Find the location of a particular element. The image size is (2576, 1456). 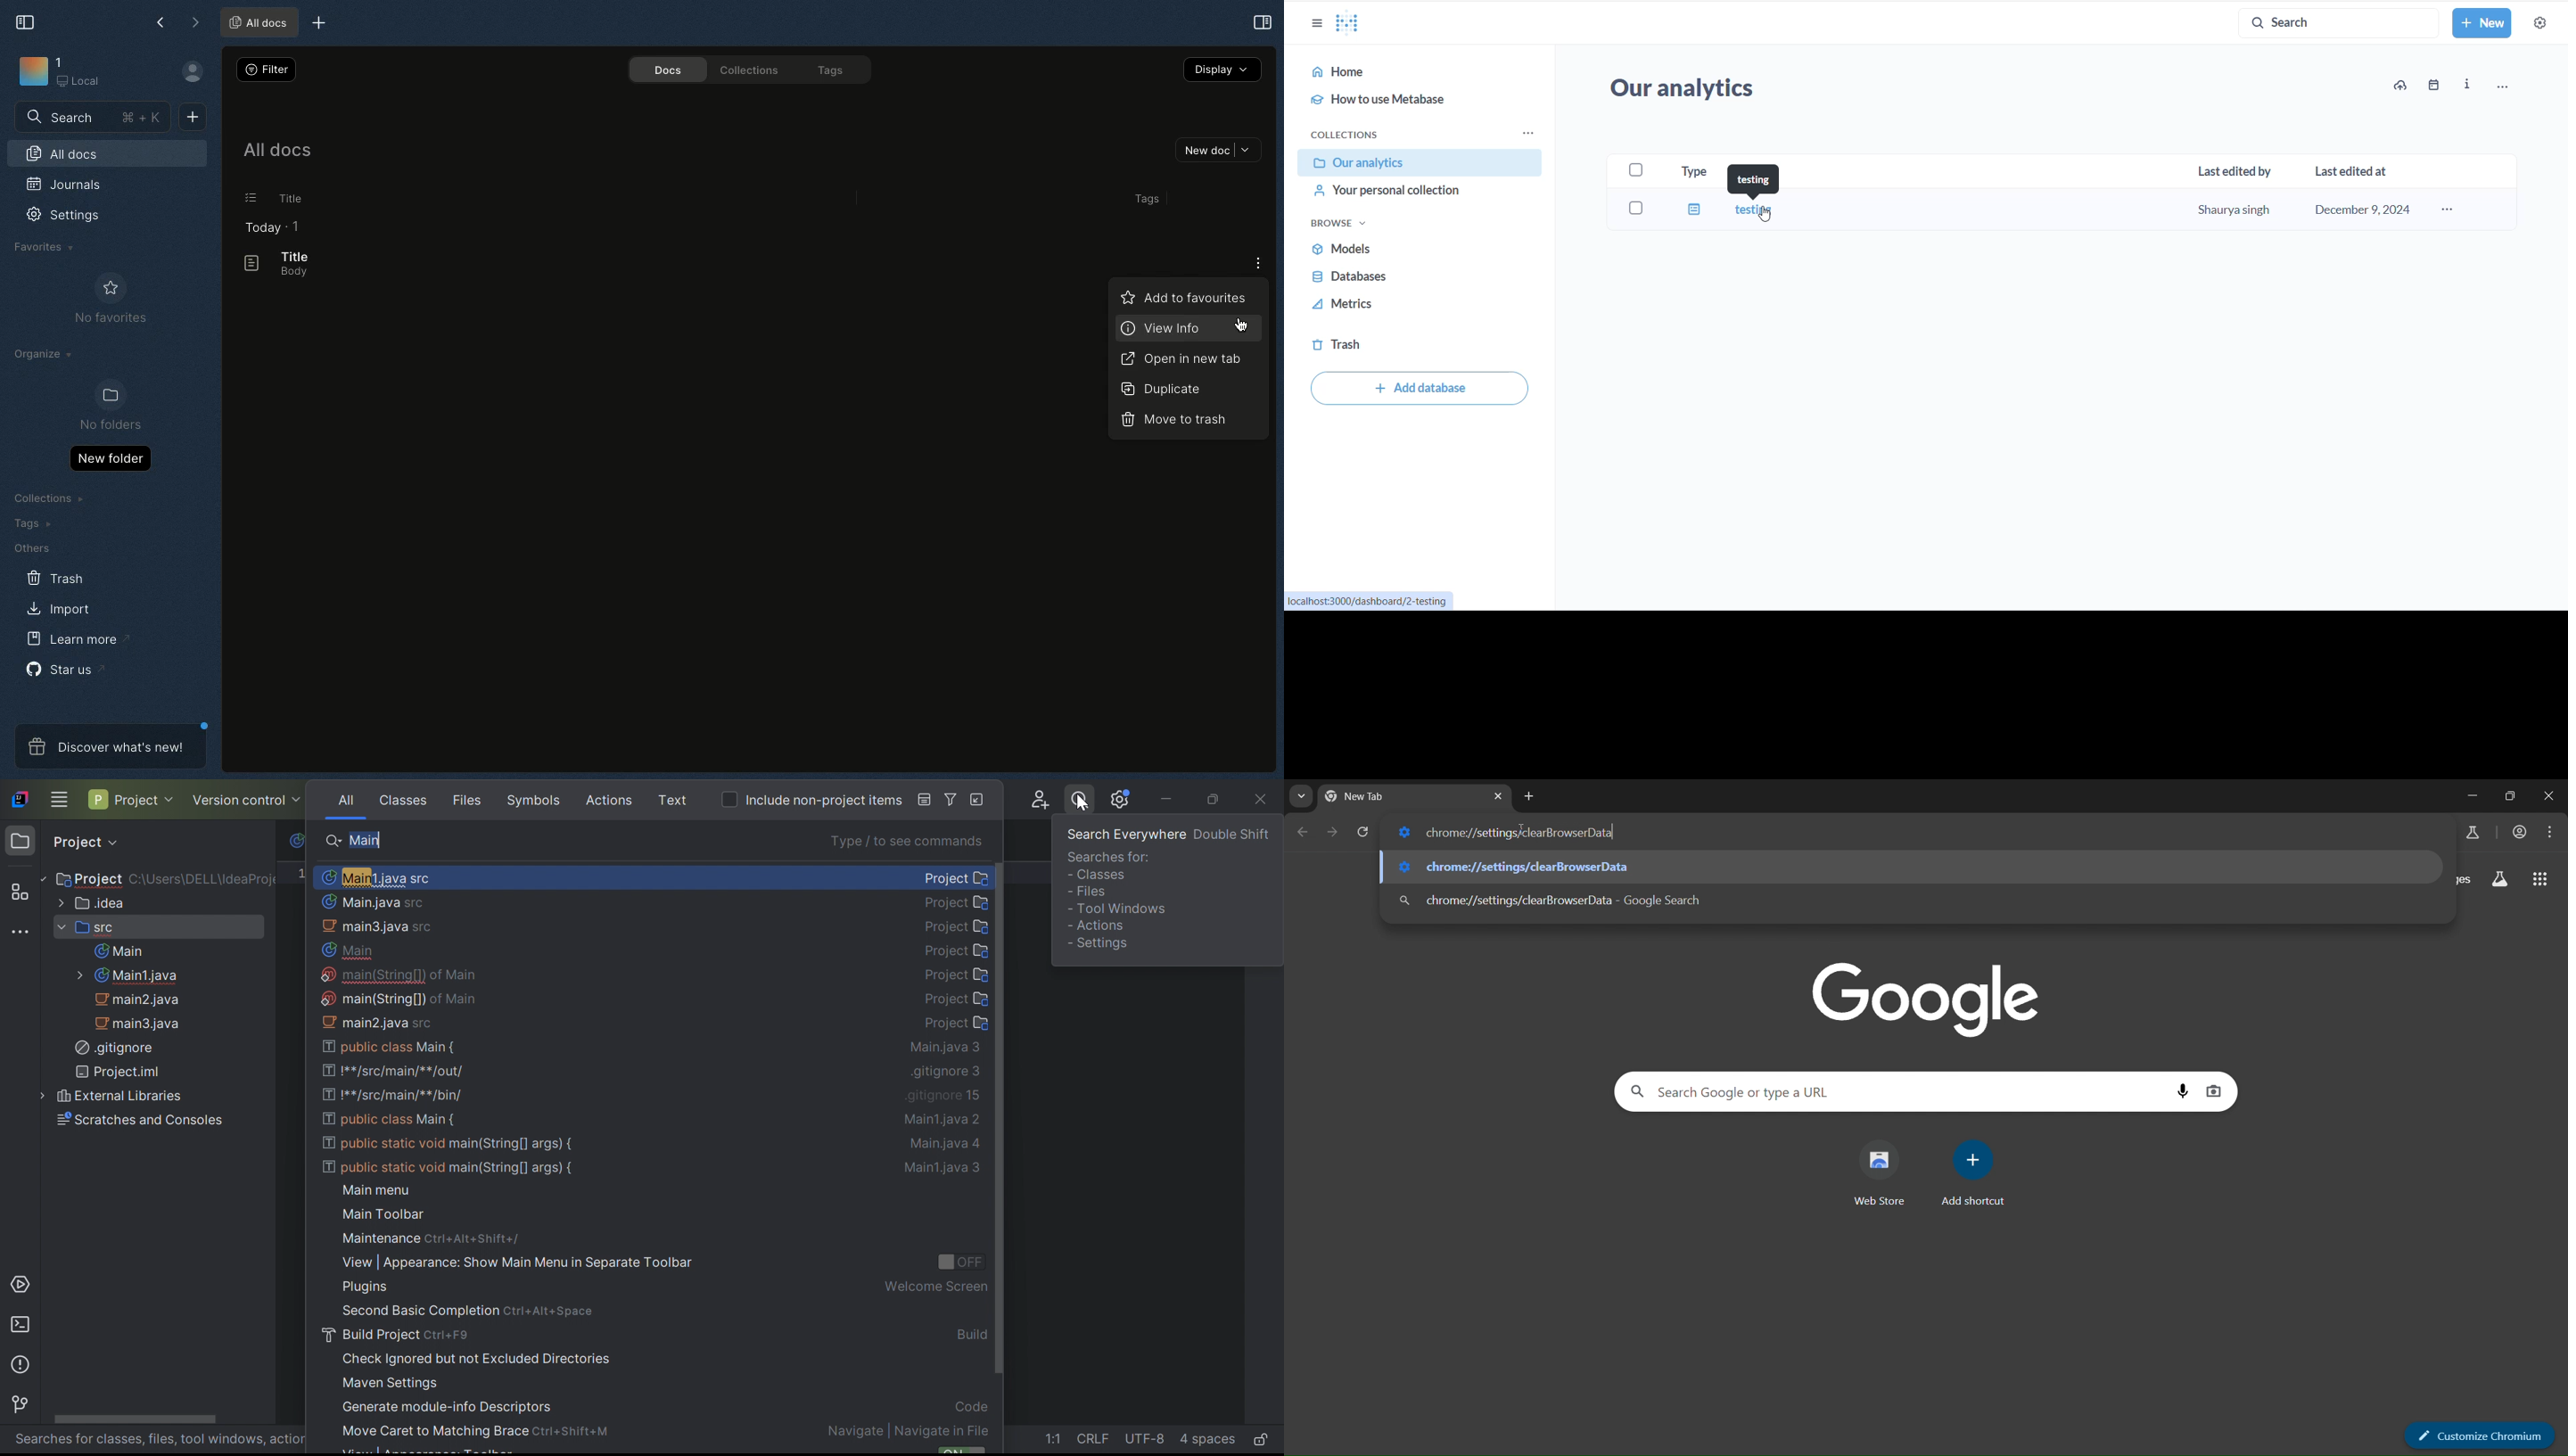

Version Control is located at coordinates (20, 1405).